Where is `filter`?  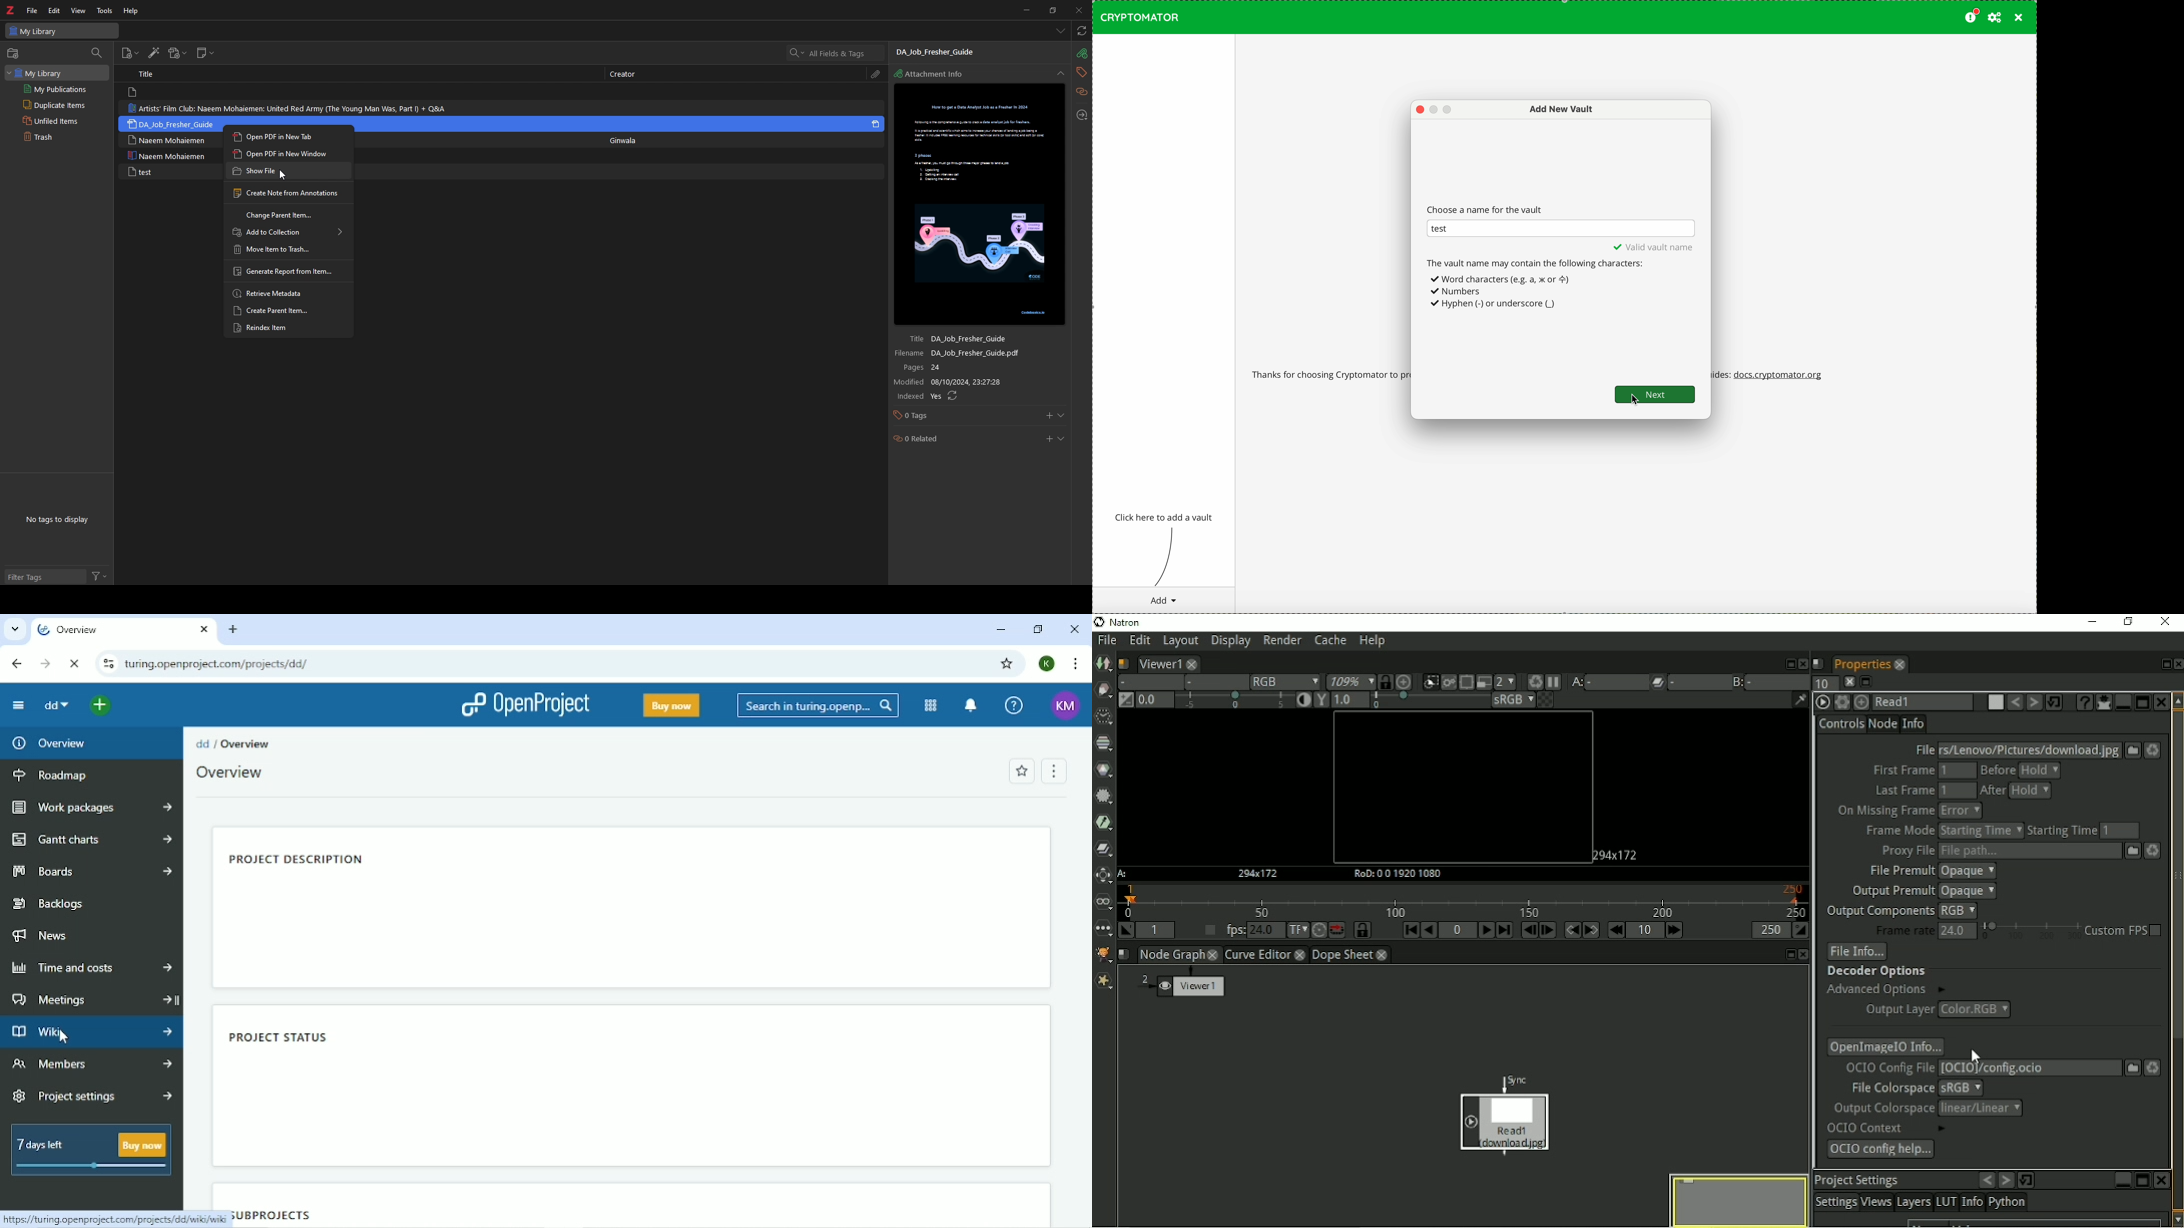 filter is located at coordinates (102, 577).